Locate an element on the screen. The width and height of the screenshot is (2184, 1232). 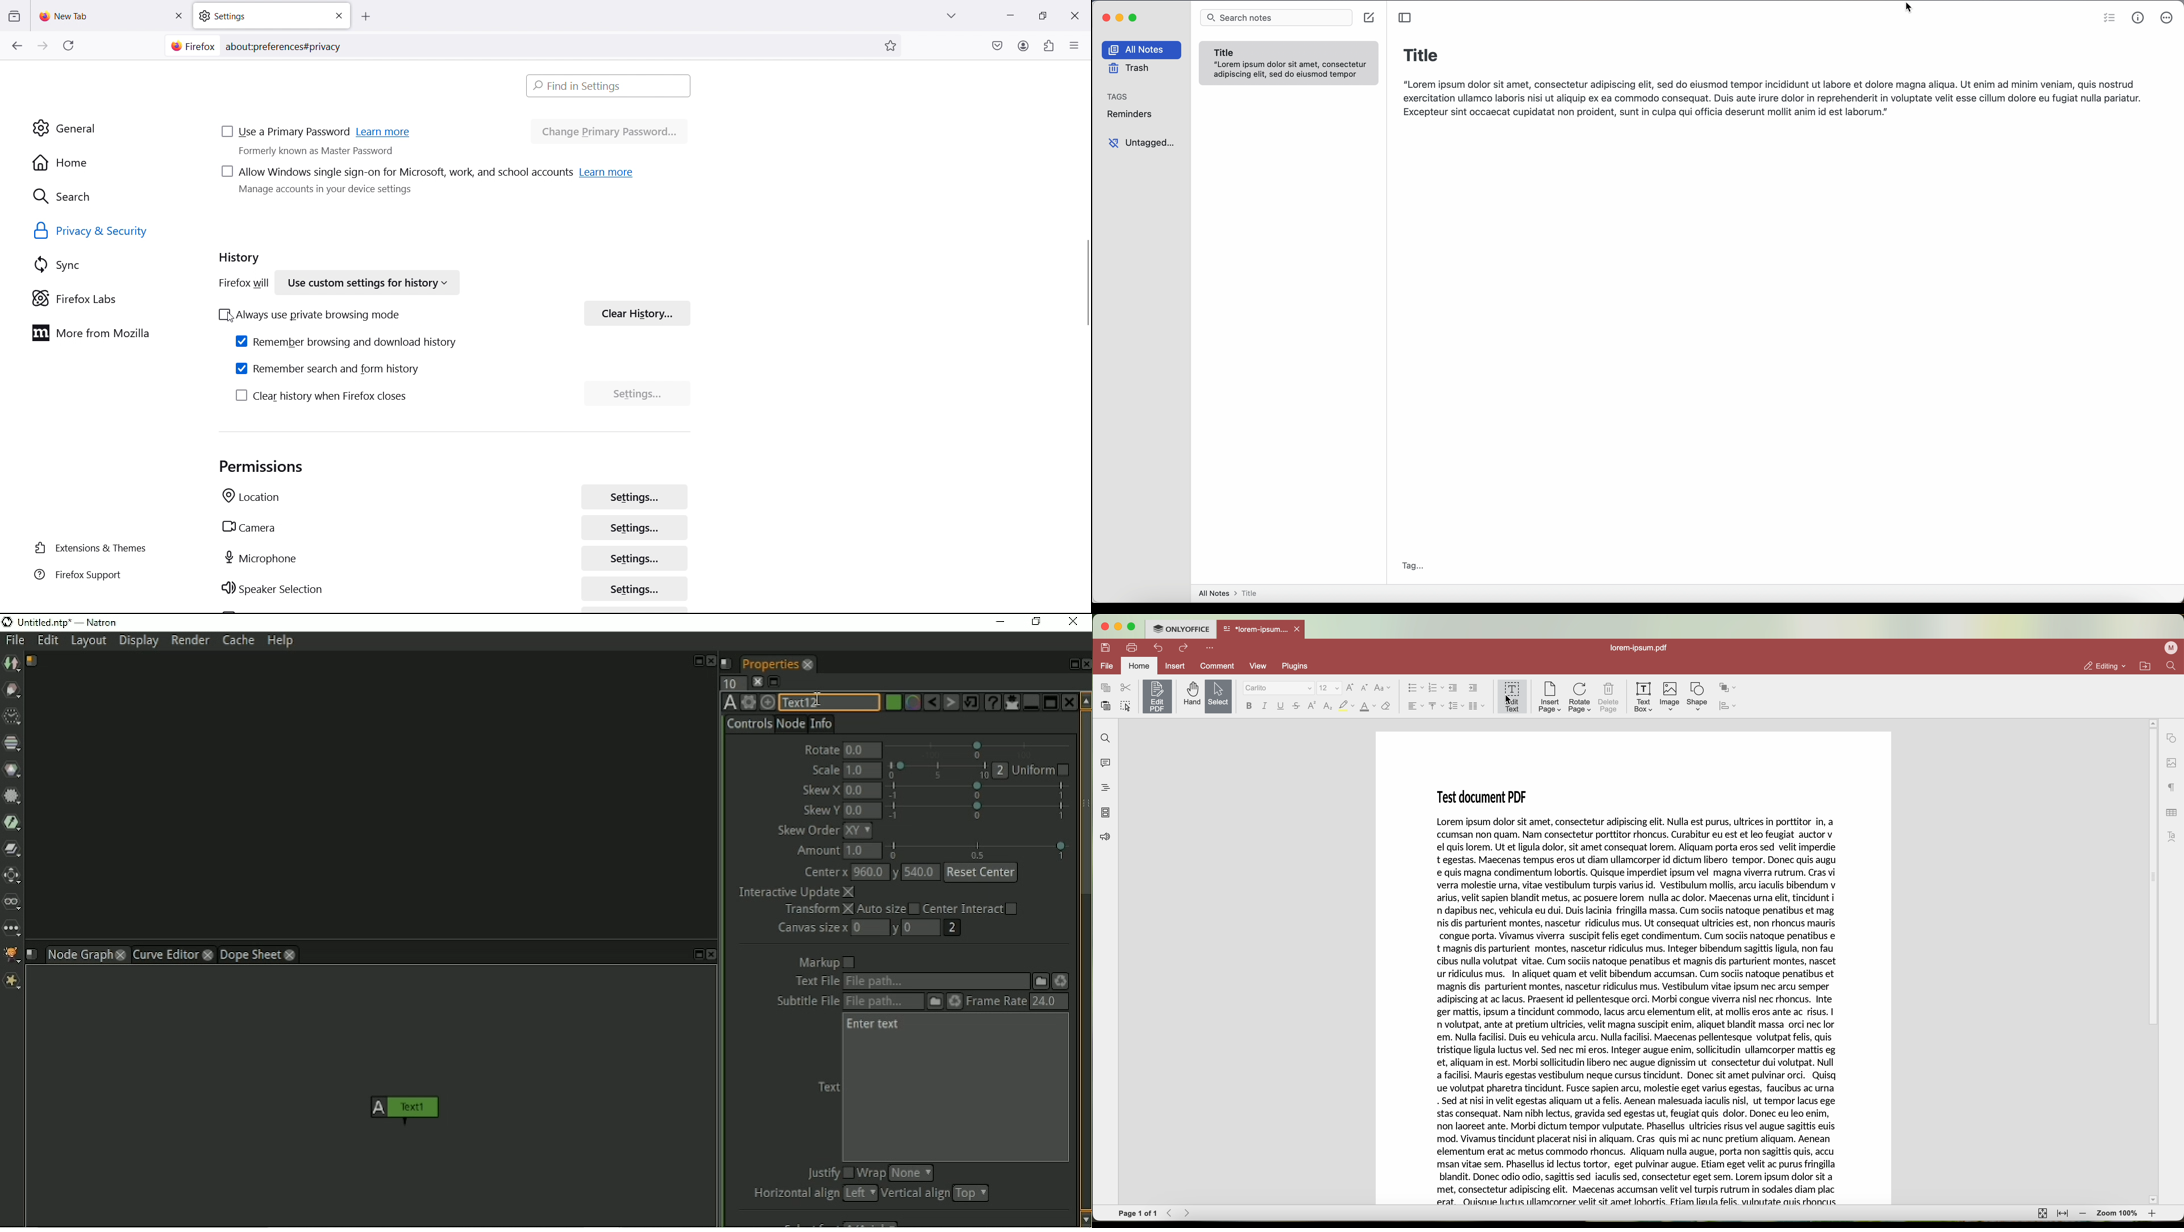
edit PDF is located at coordinates (1157, 697).